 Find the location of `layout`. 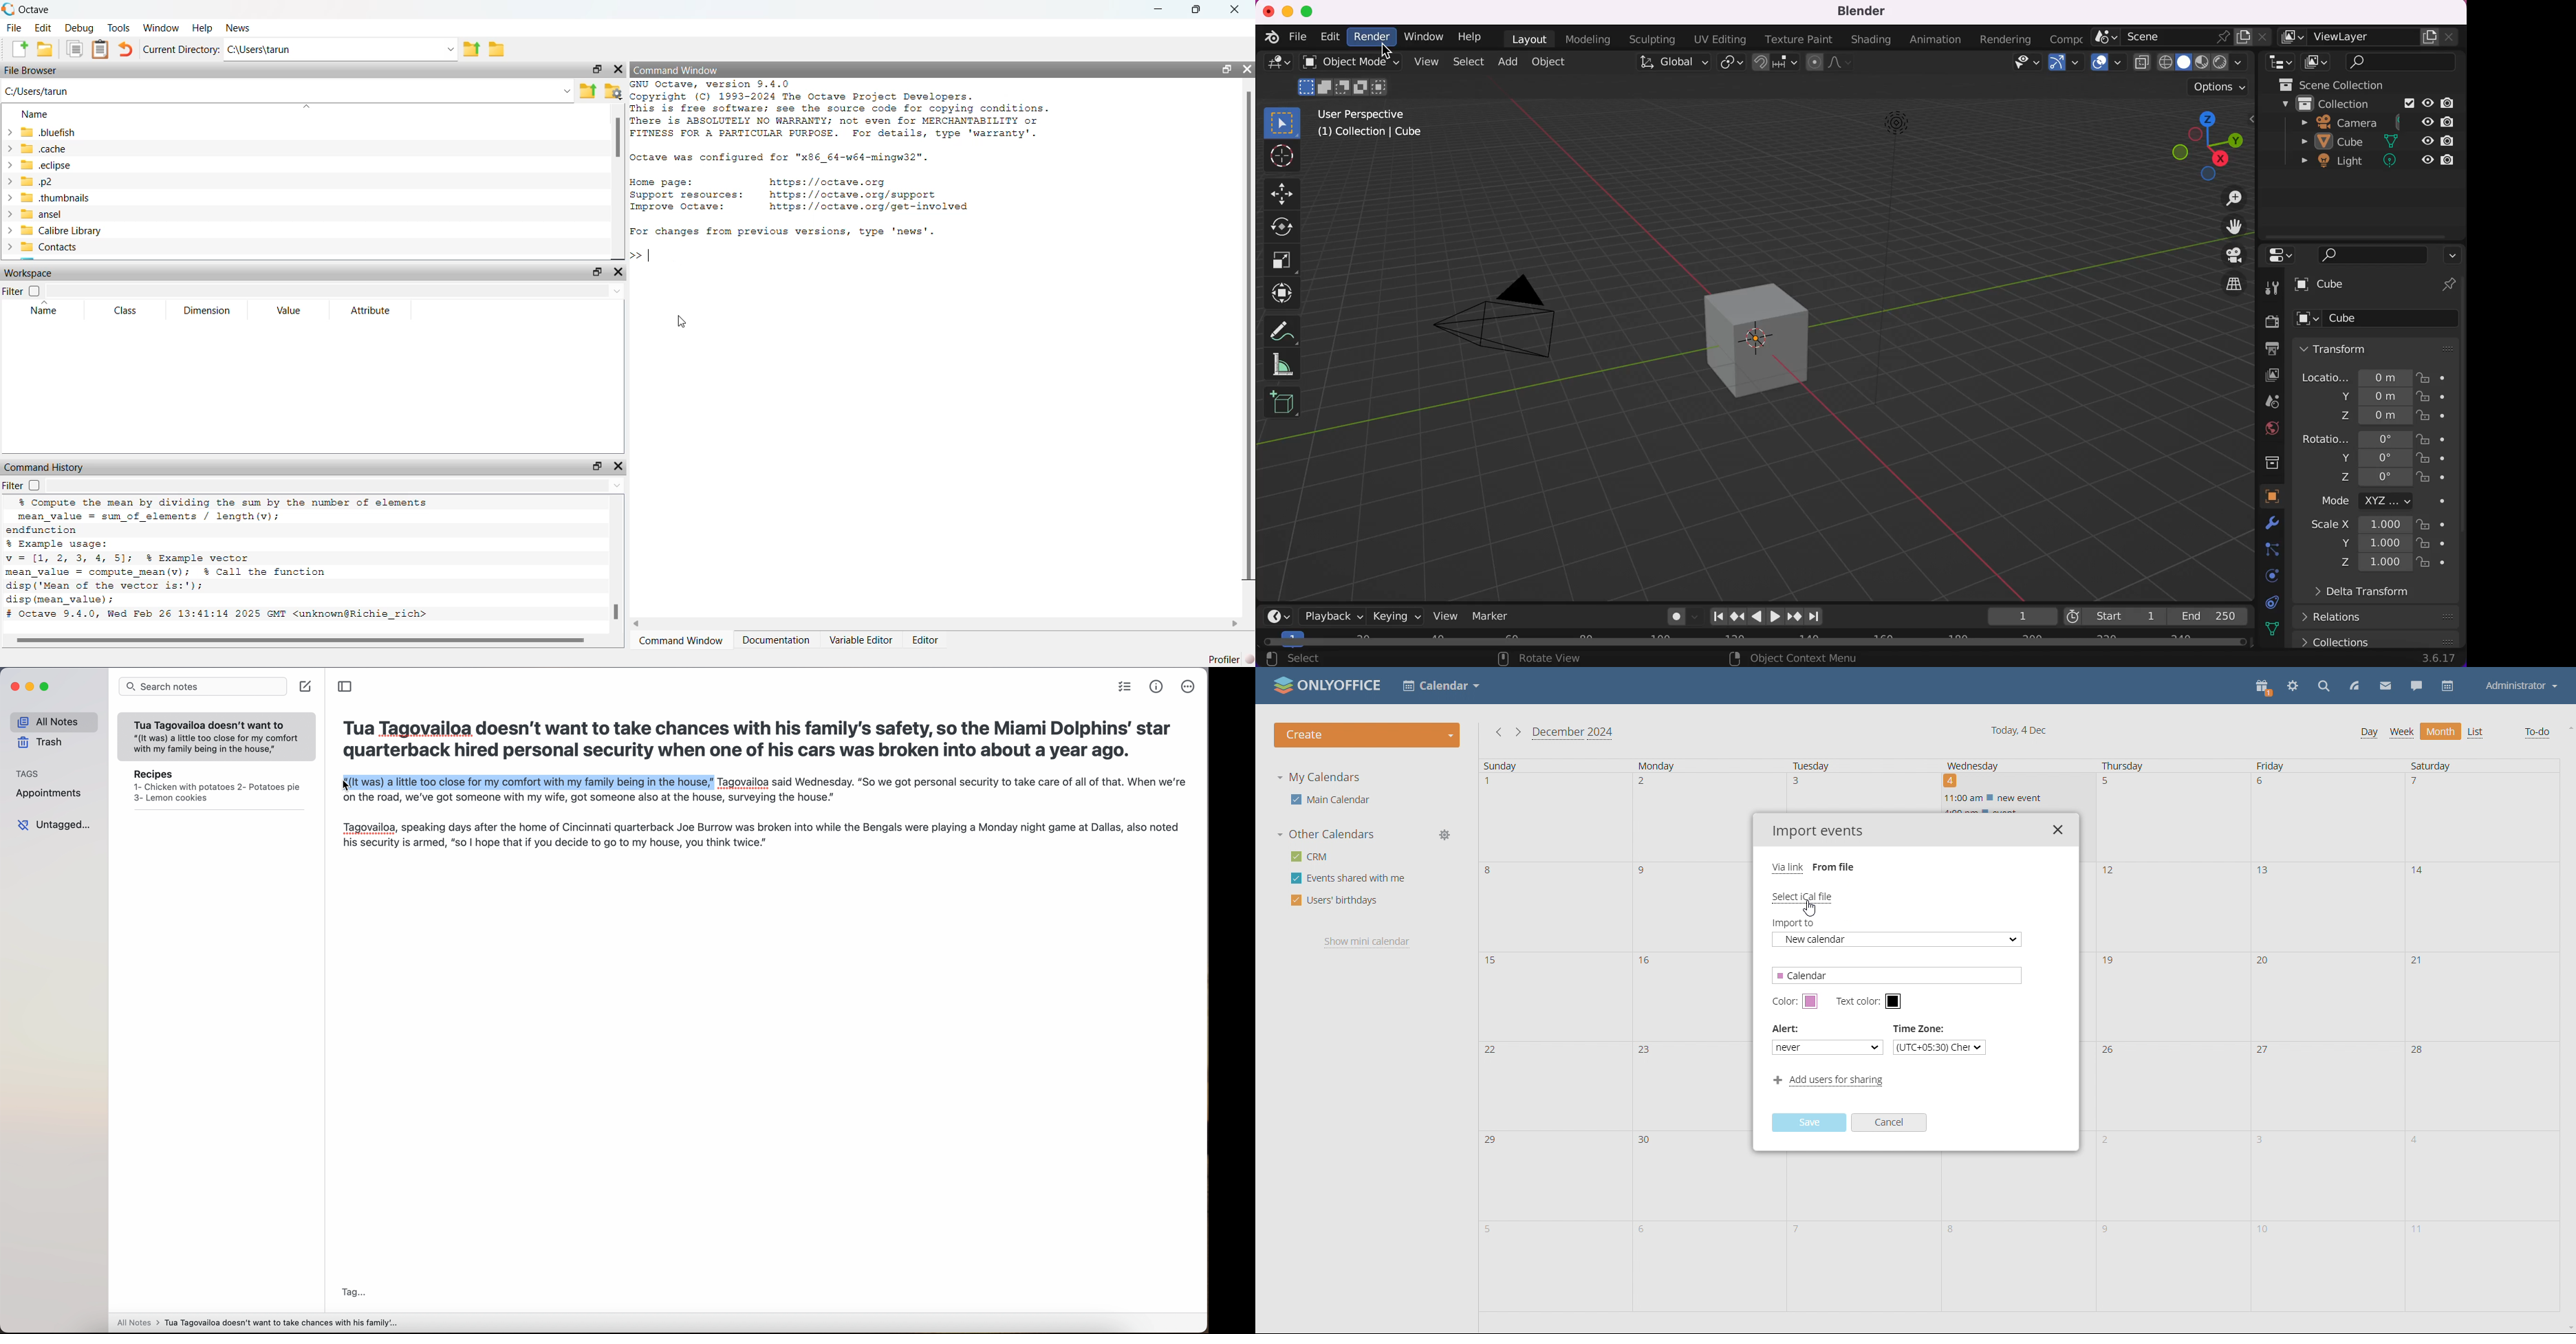

layout is located at coordinates (1526, 39).